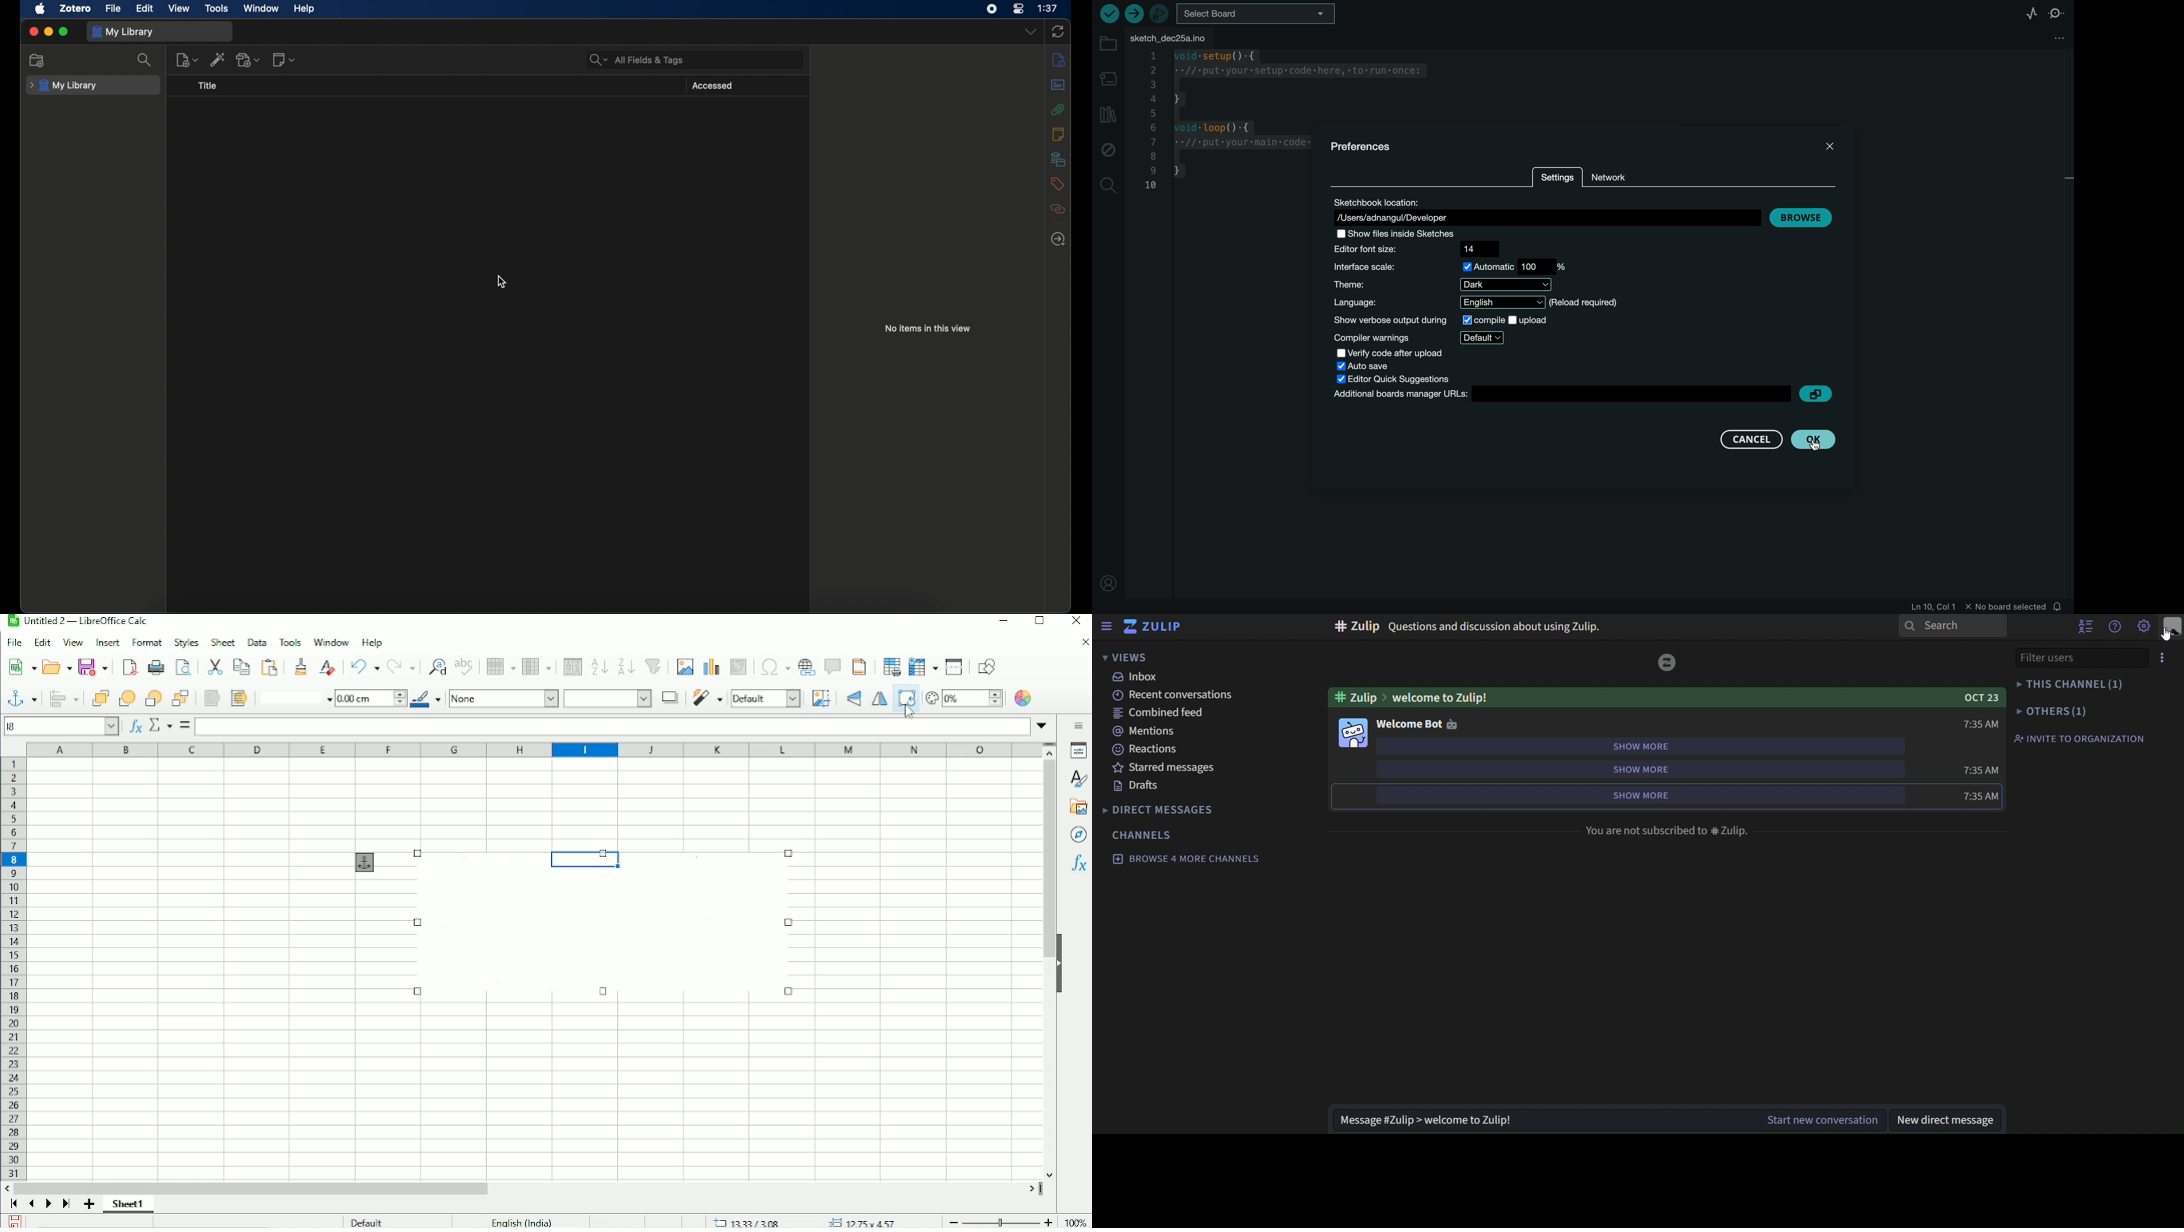 This screenshot has width=2184, height=1232. I want to click on window, so click(261, 9).